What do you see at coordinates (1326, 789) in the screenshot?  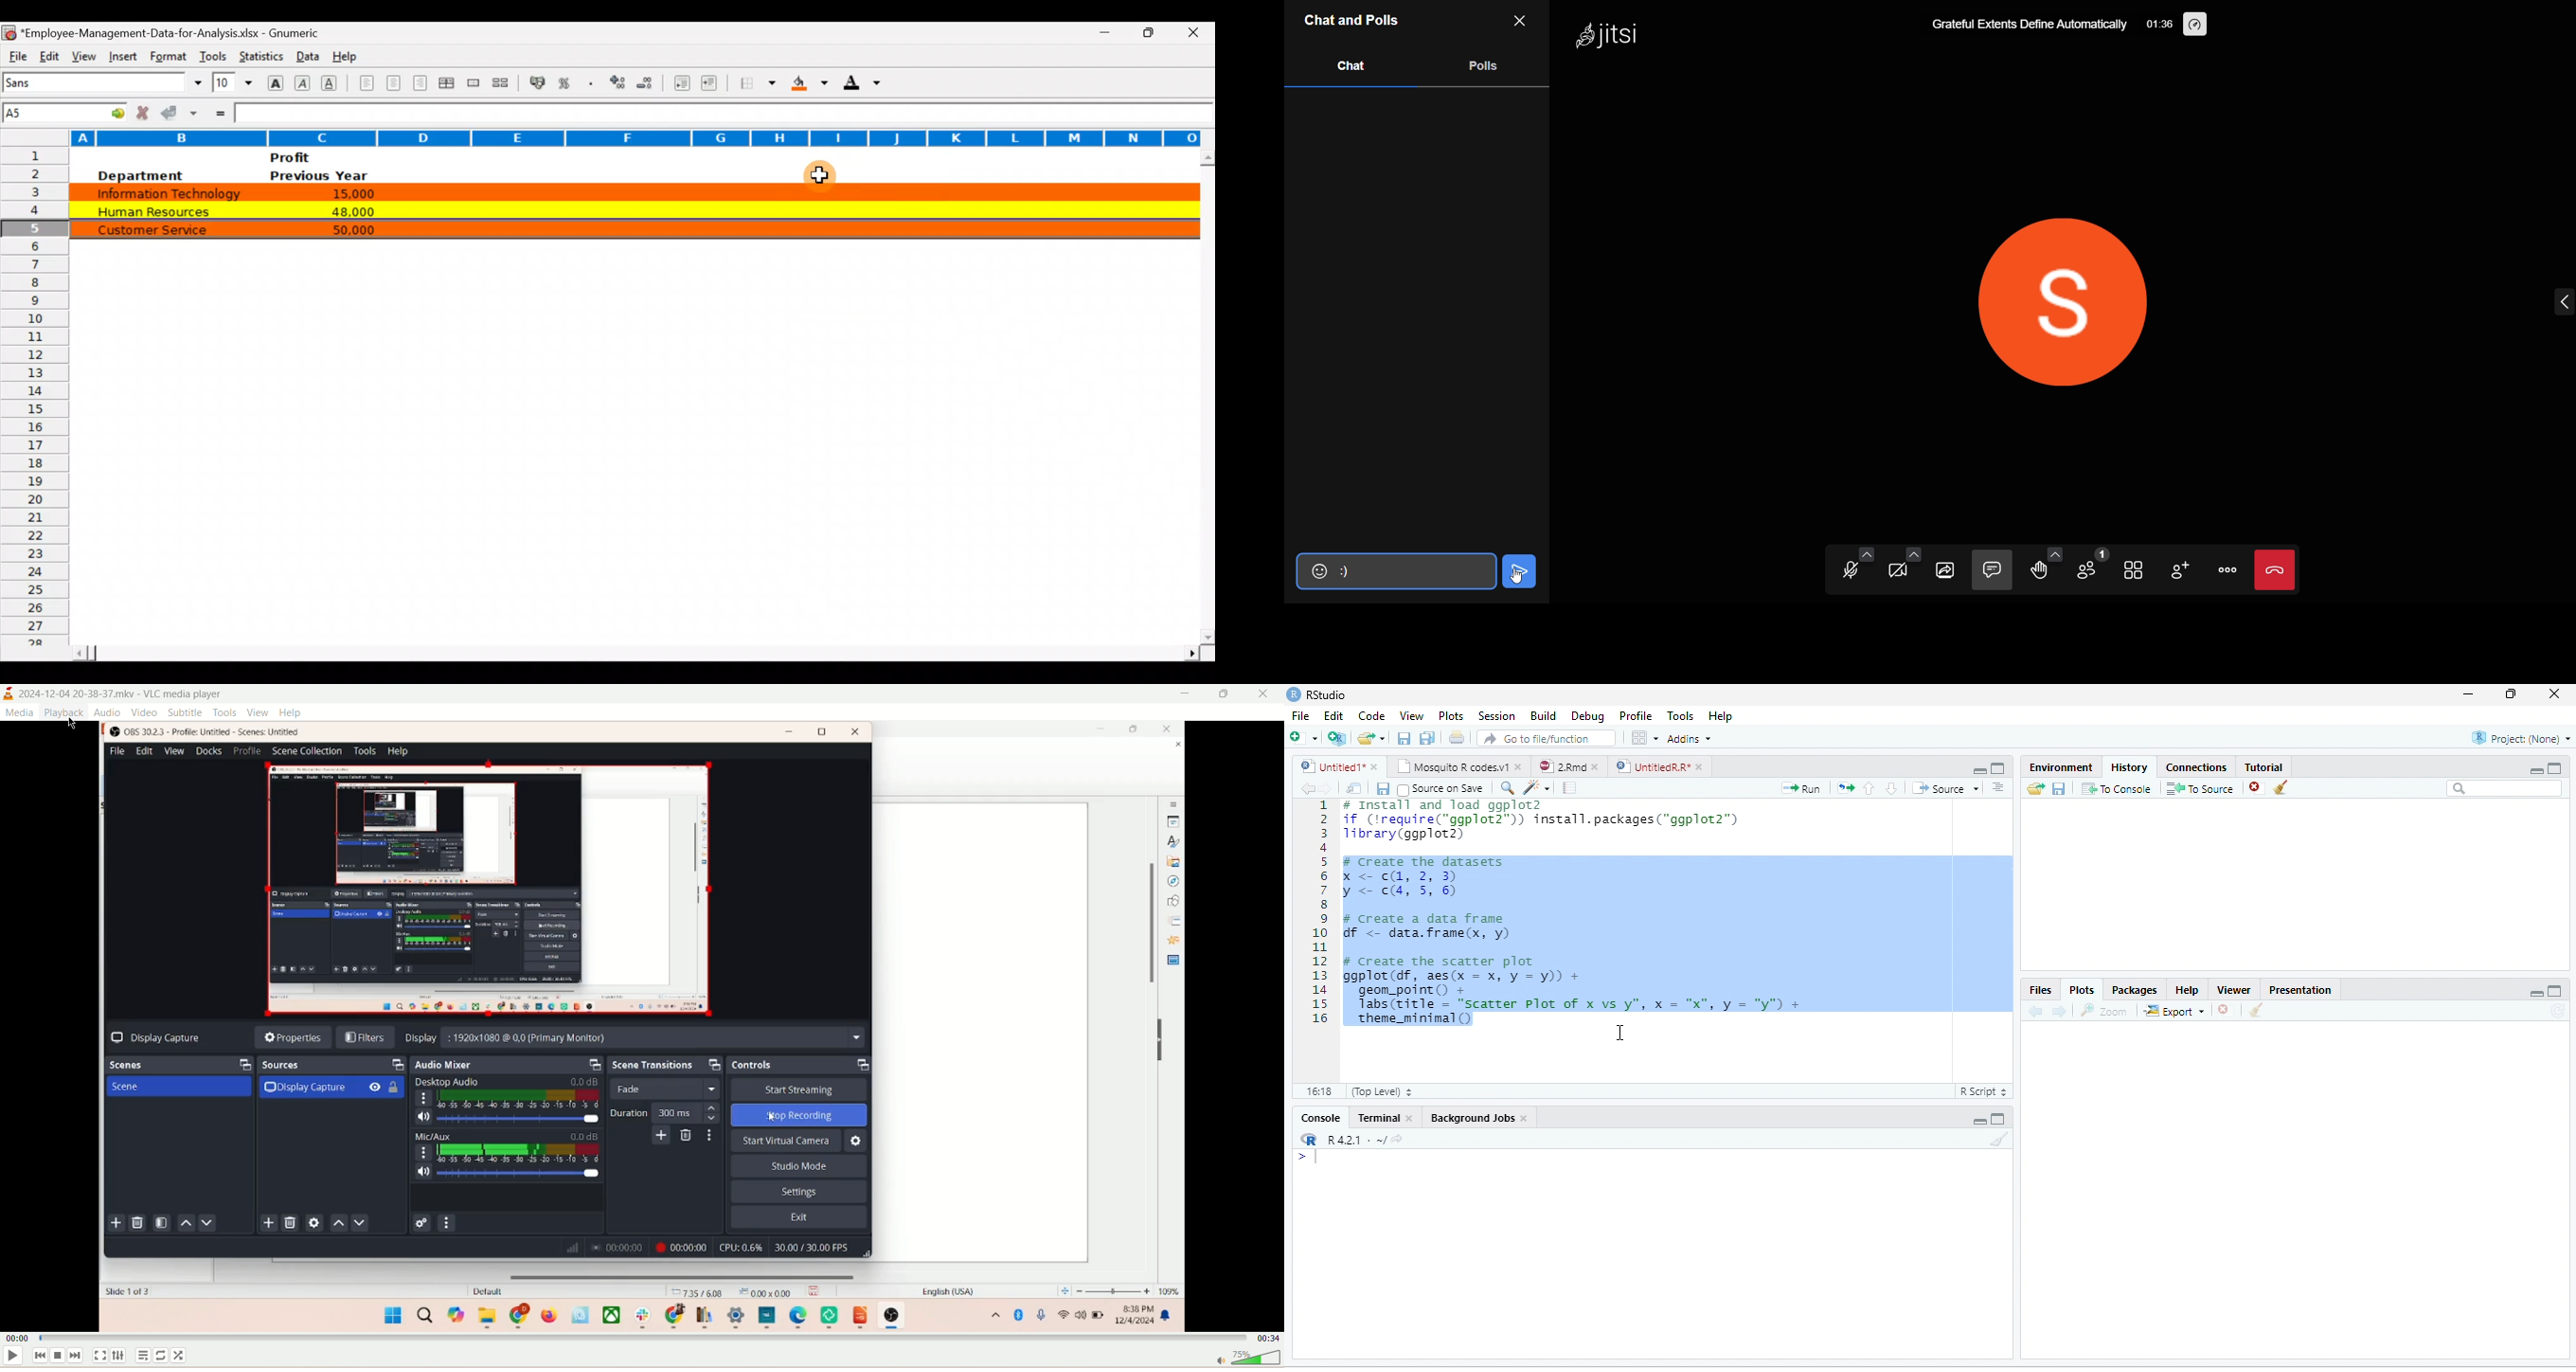 I see `Go forward to next source location` at bounding box center [1326, 789].